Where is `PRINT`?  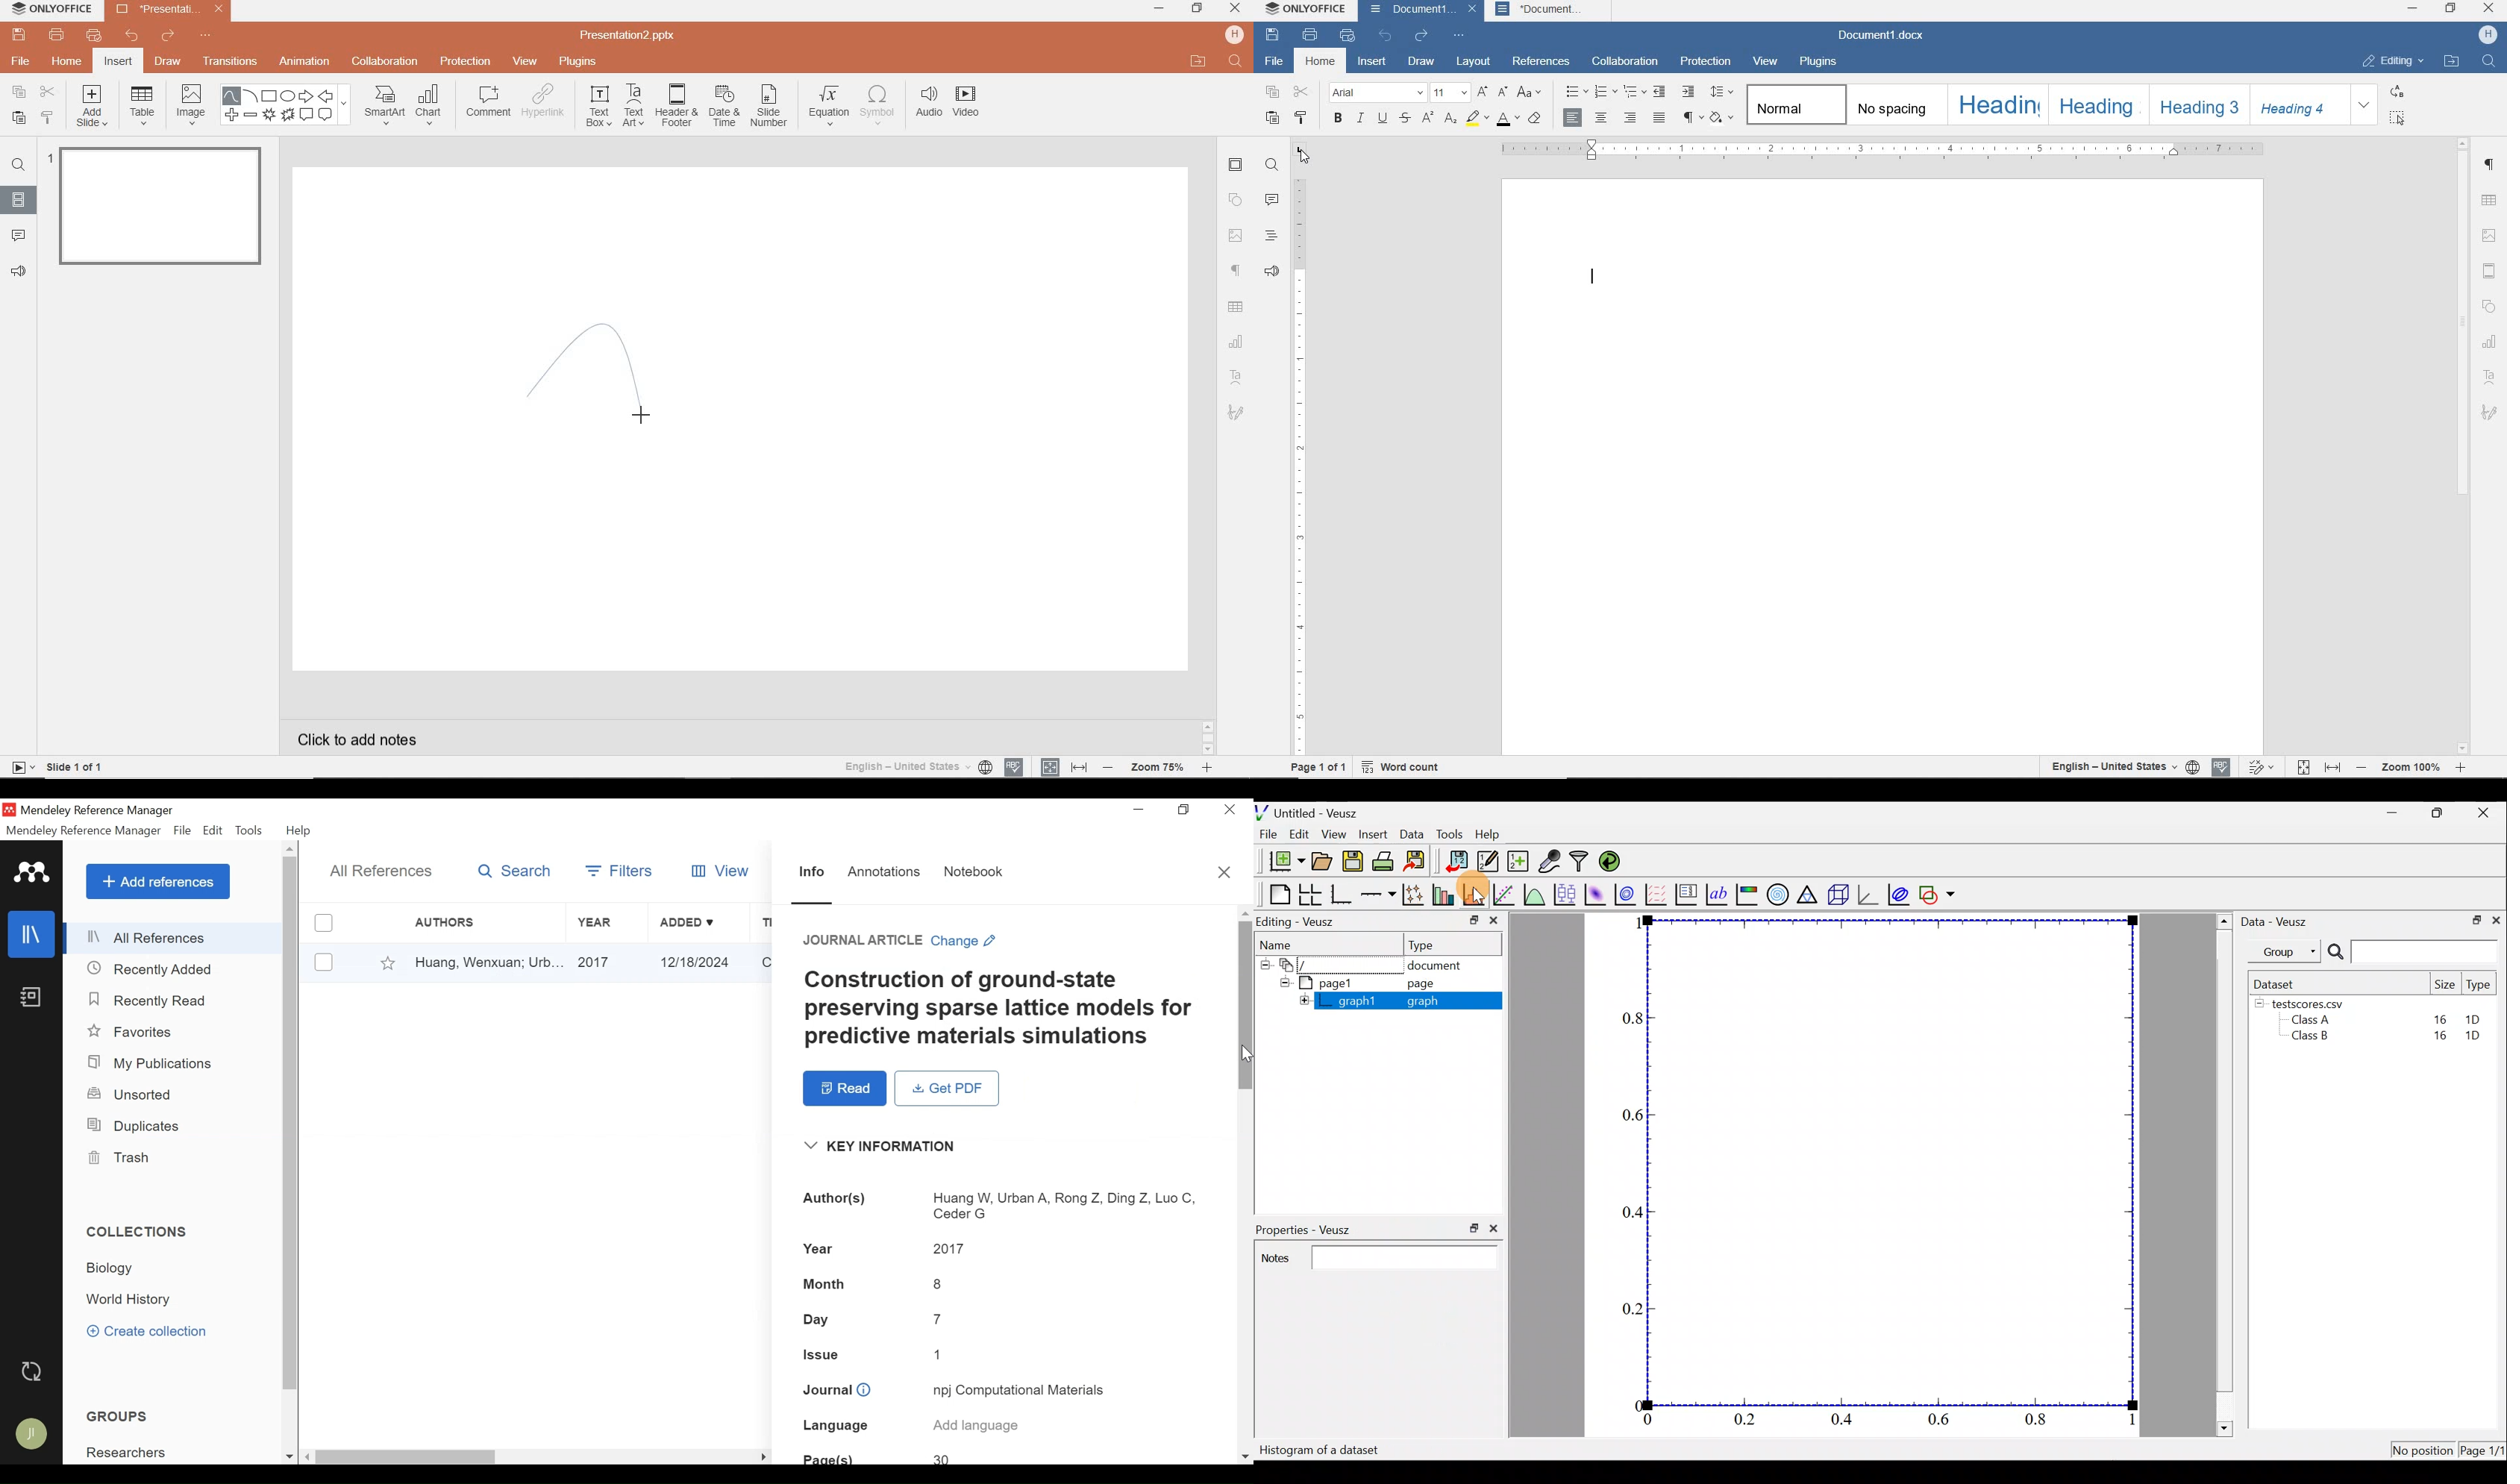
PRINT is located at coordinates (56, 34).